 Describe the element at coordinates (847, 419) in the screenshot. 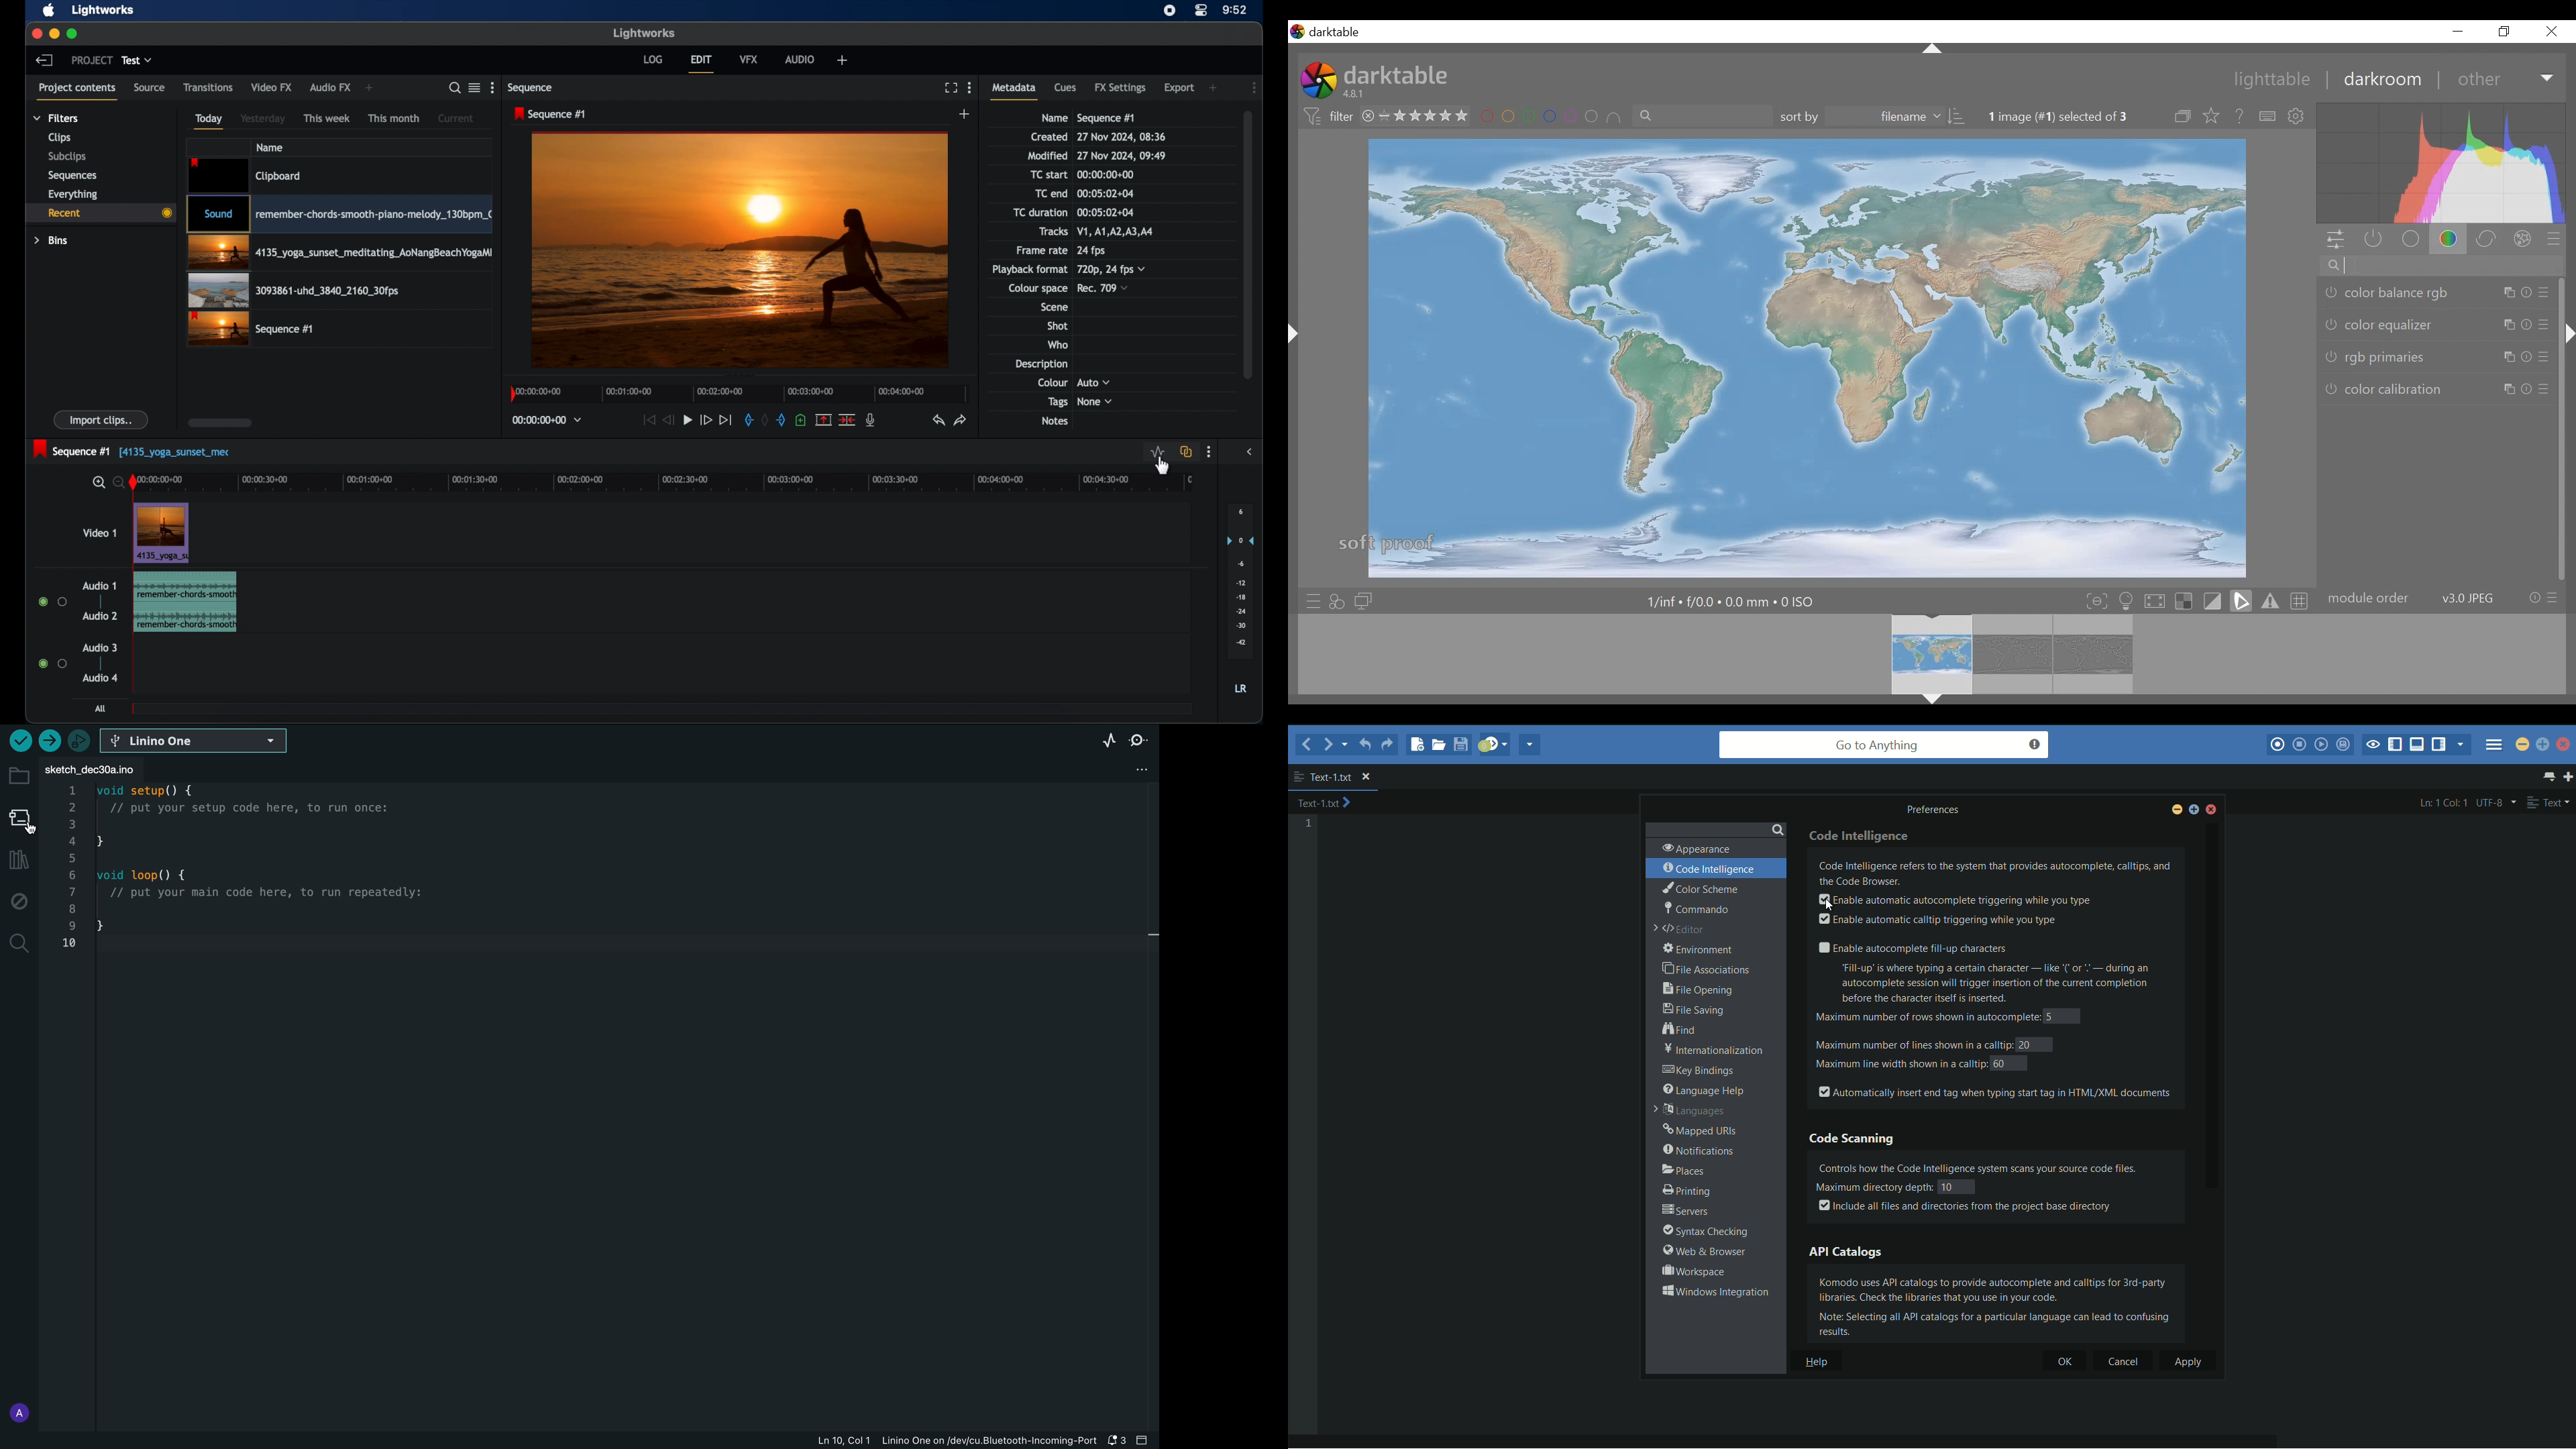

I see `split` at that location.